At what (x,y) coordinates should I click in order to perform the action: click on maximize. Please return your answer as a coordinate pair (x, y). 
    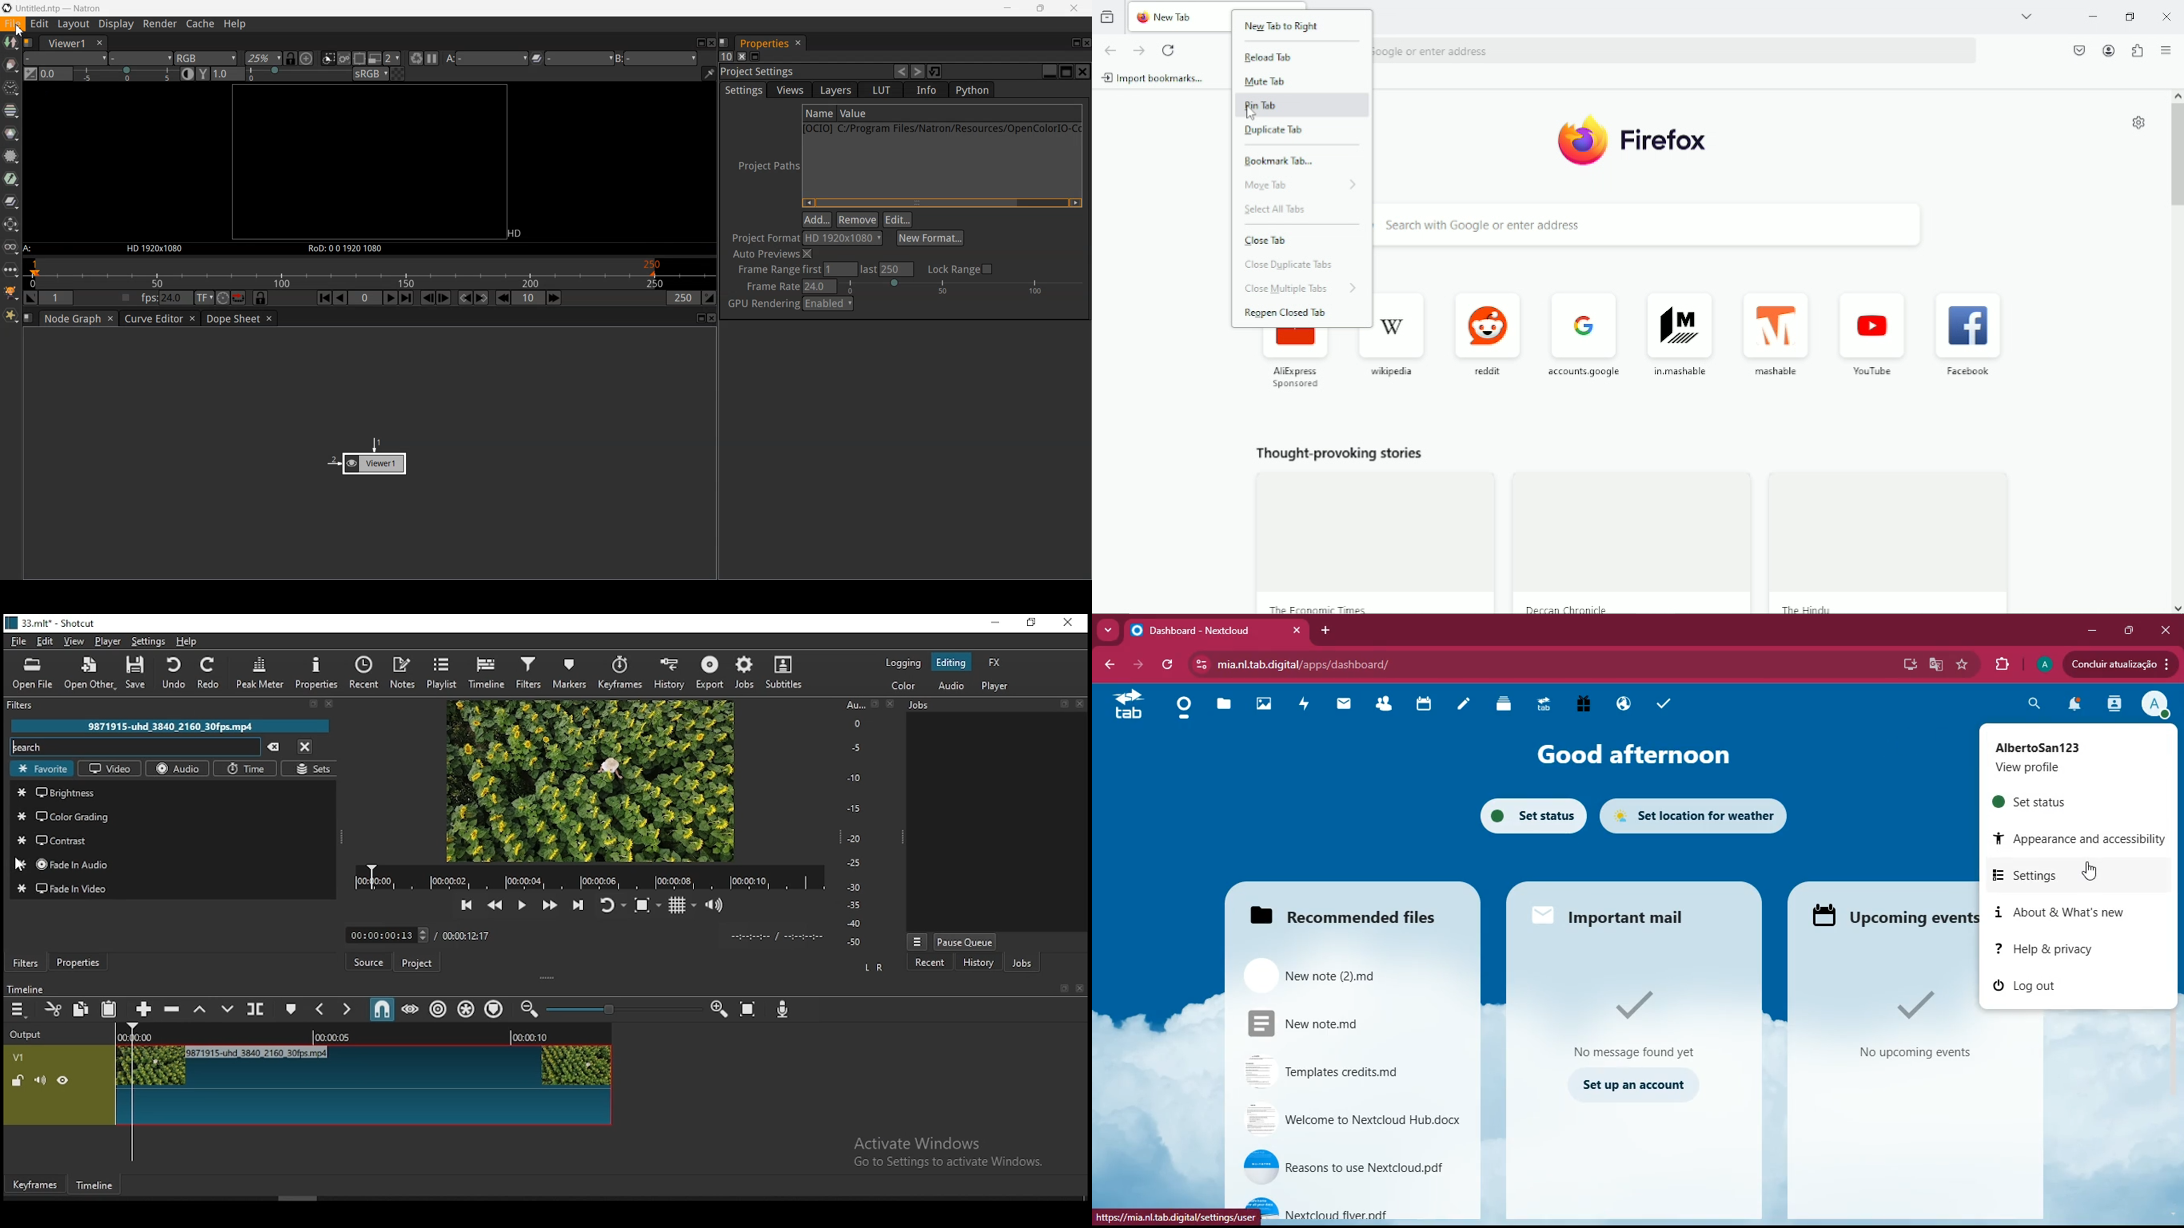
    Looking at the image, I should click on (2128, 631).